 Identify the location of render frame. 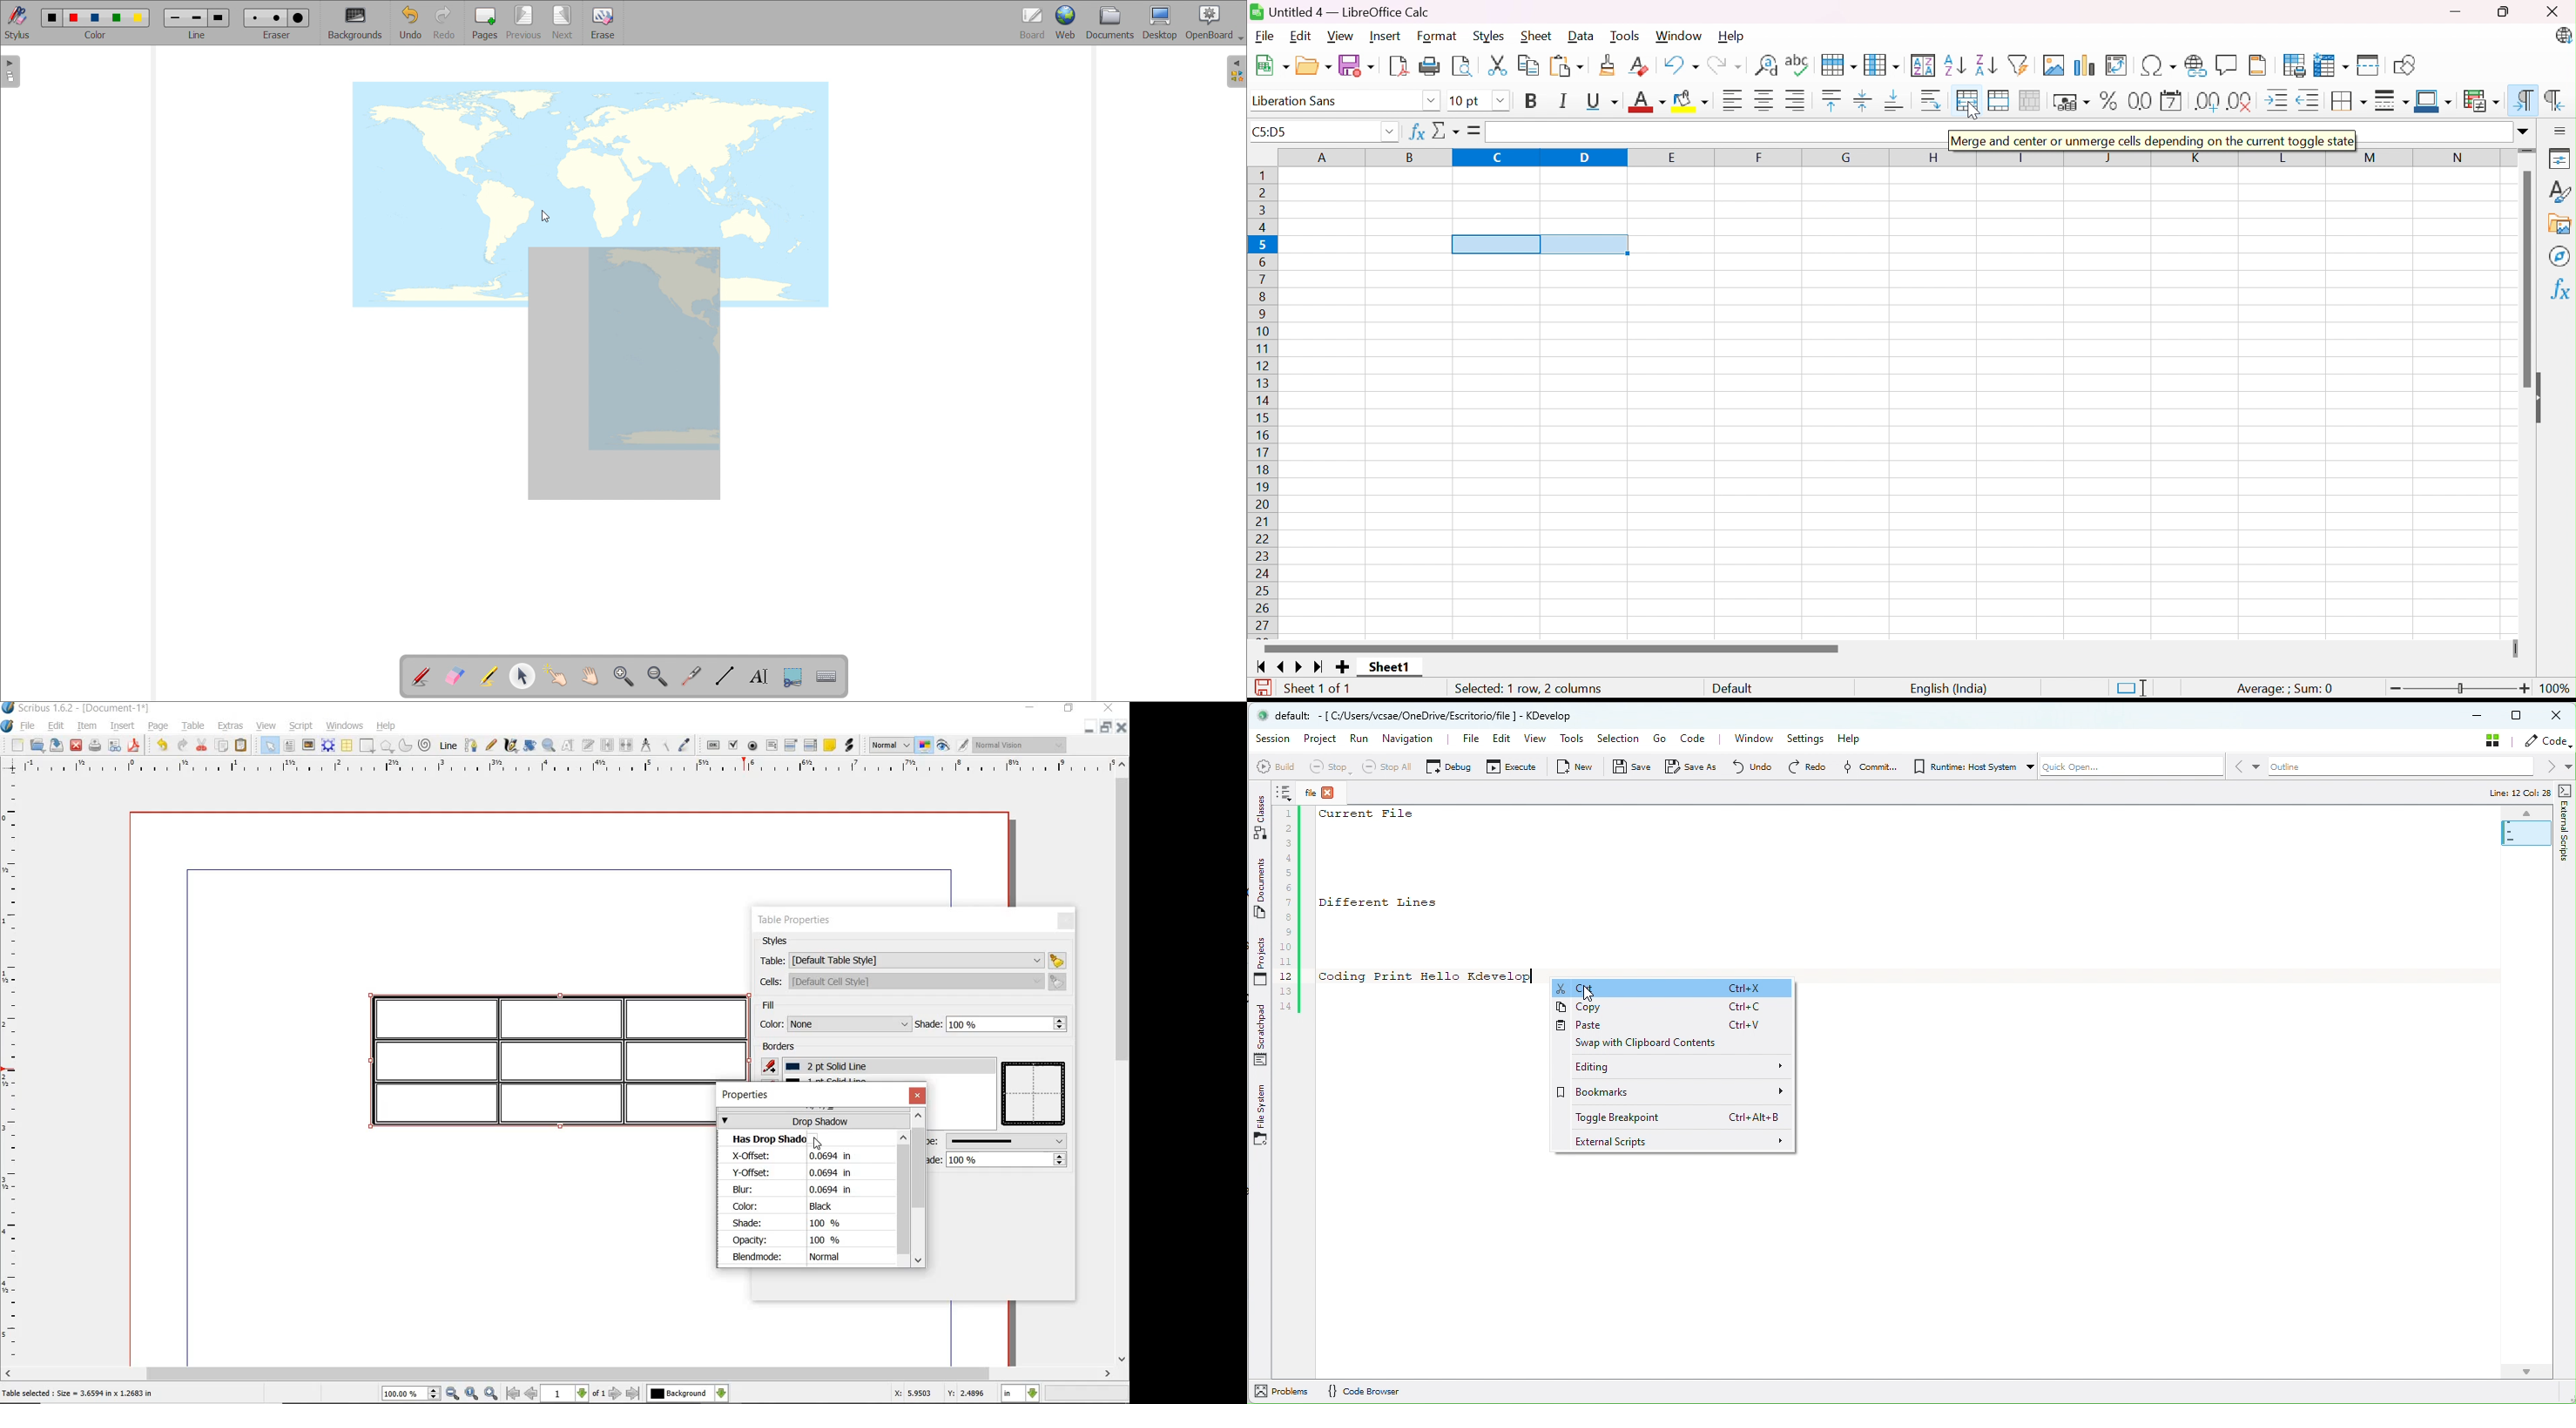
(328, 746).